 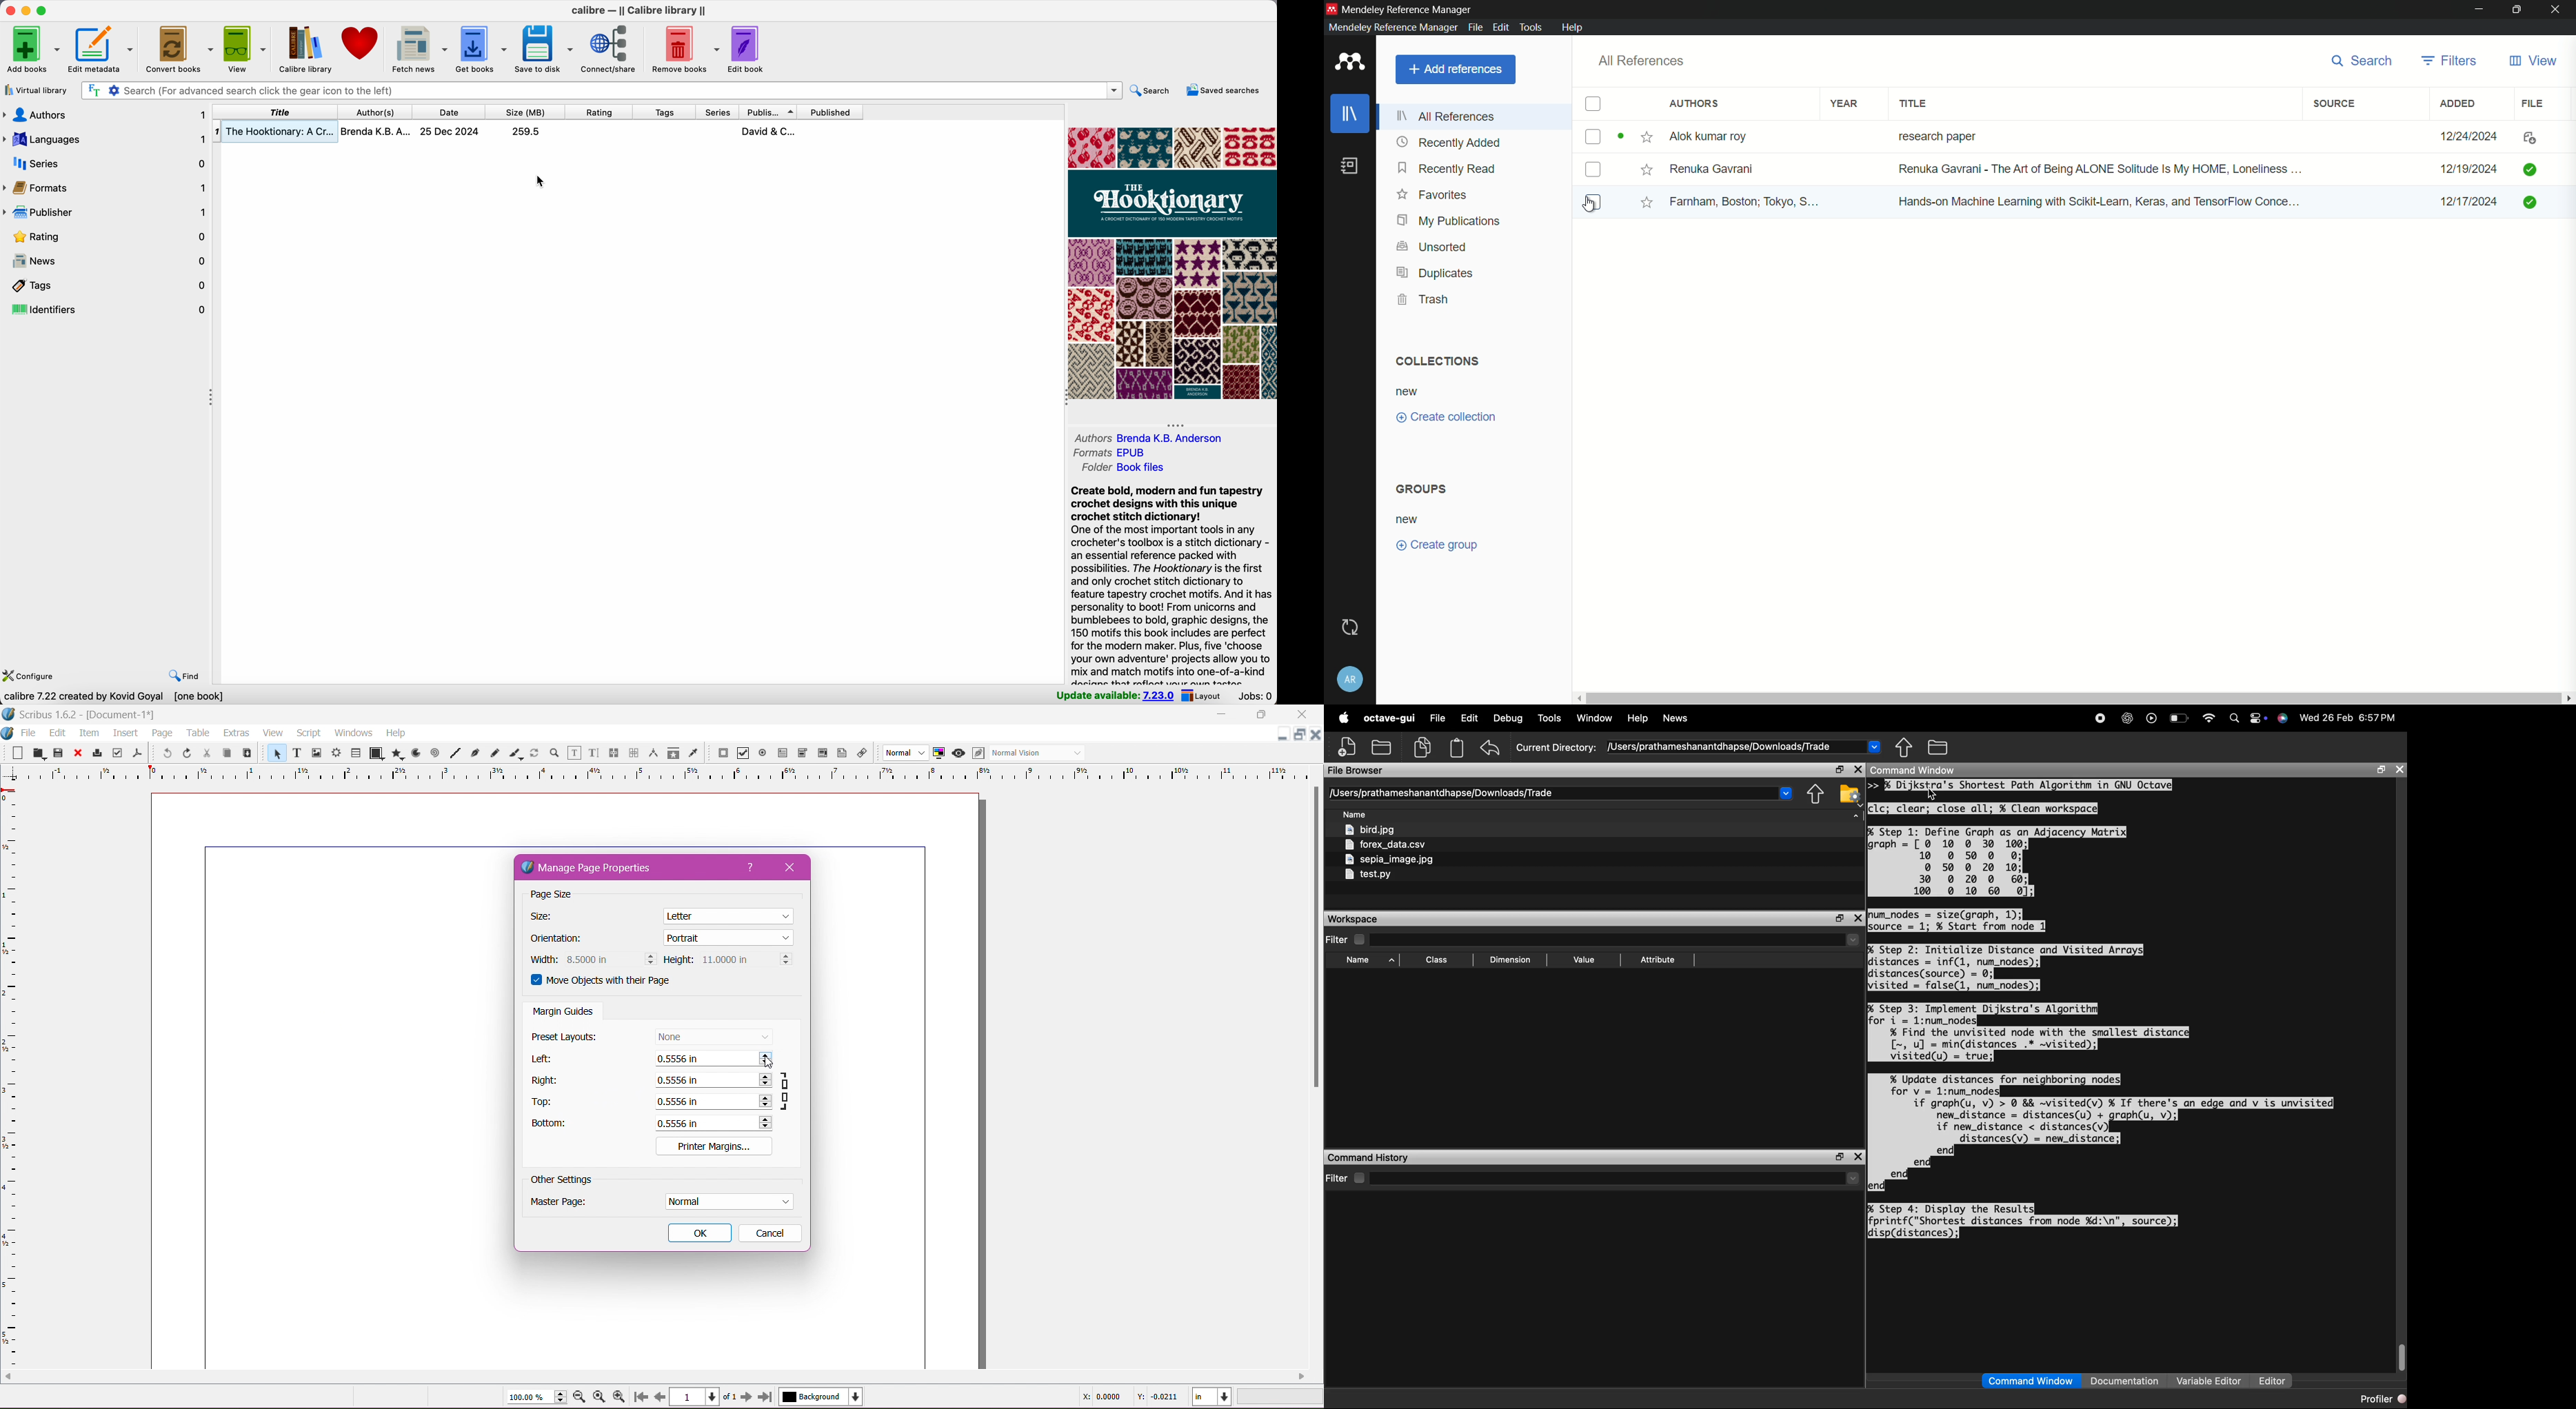 I want to click on Spiral, so click(x=434, y=753).